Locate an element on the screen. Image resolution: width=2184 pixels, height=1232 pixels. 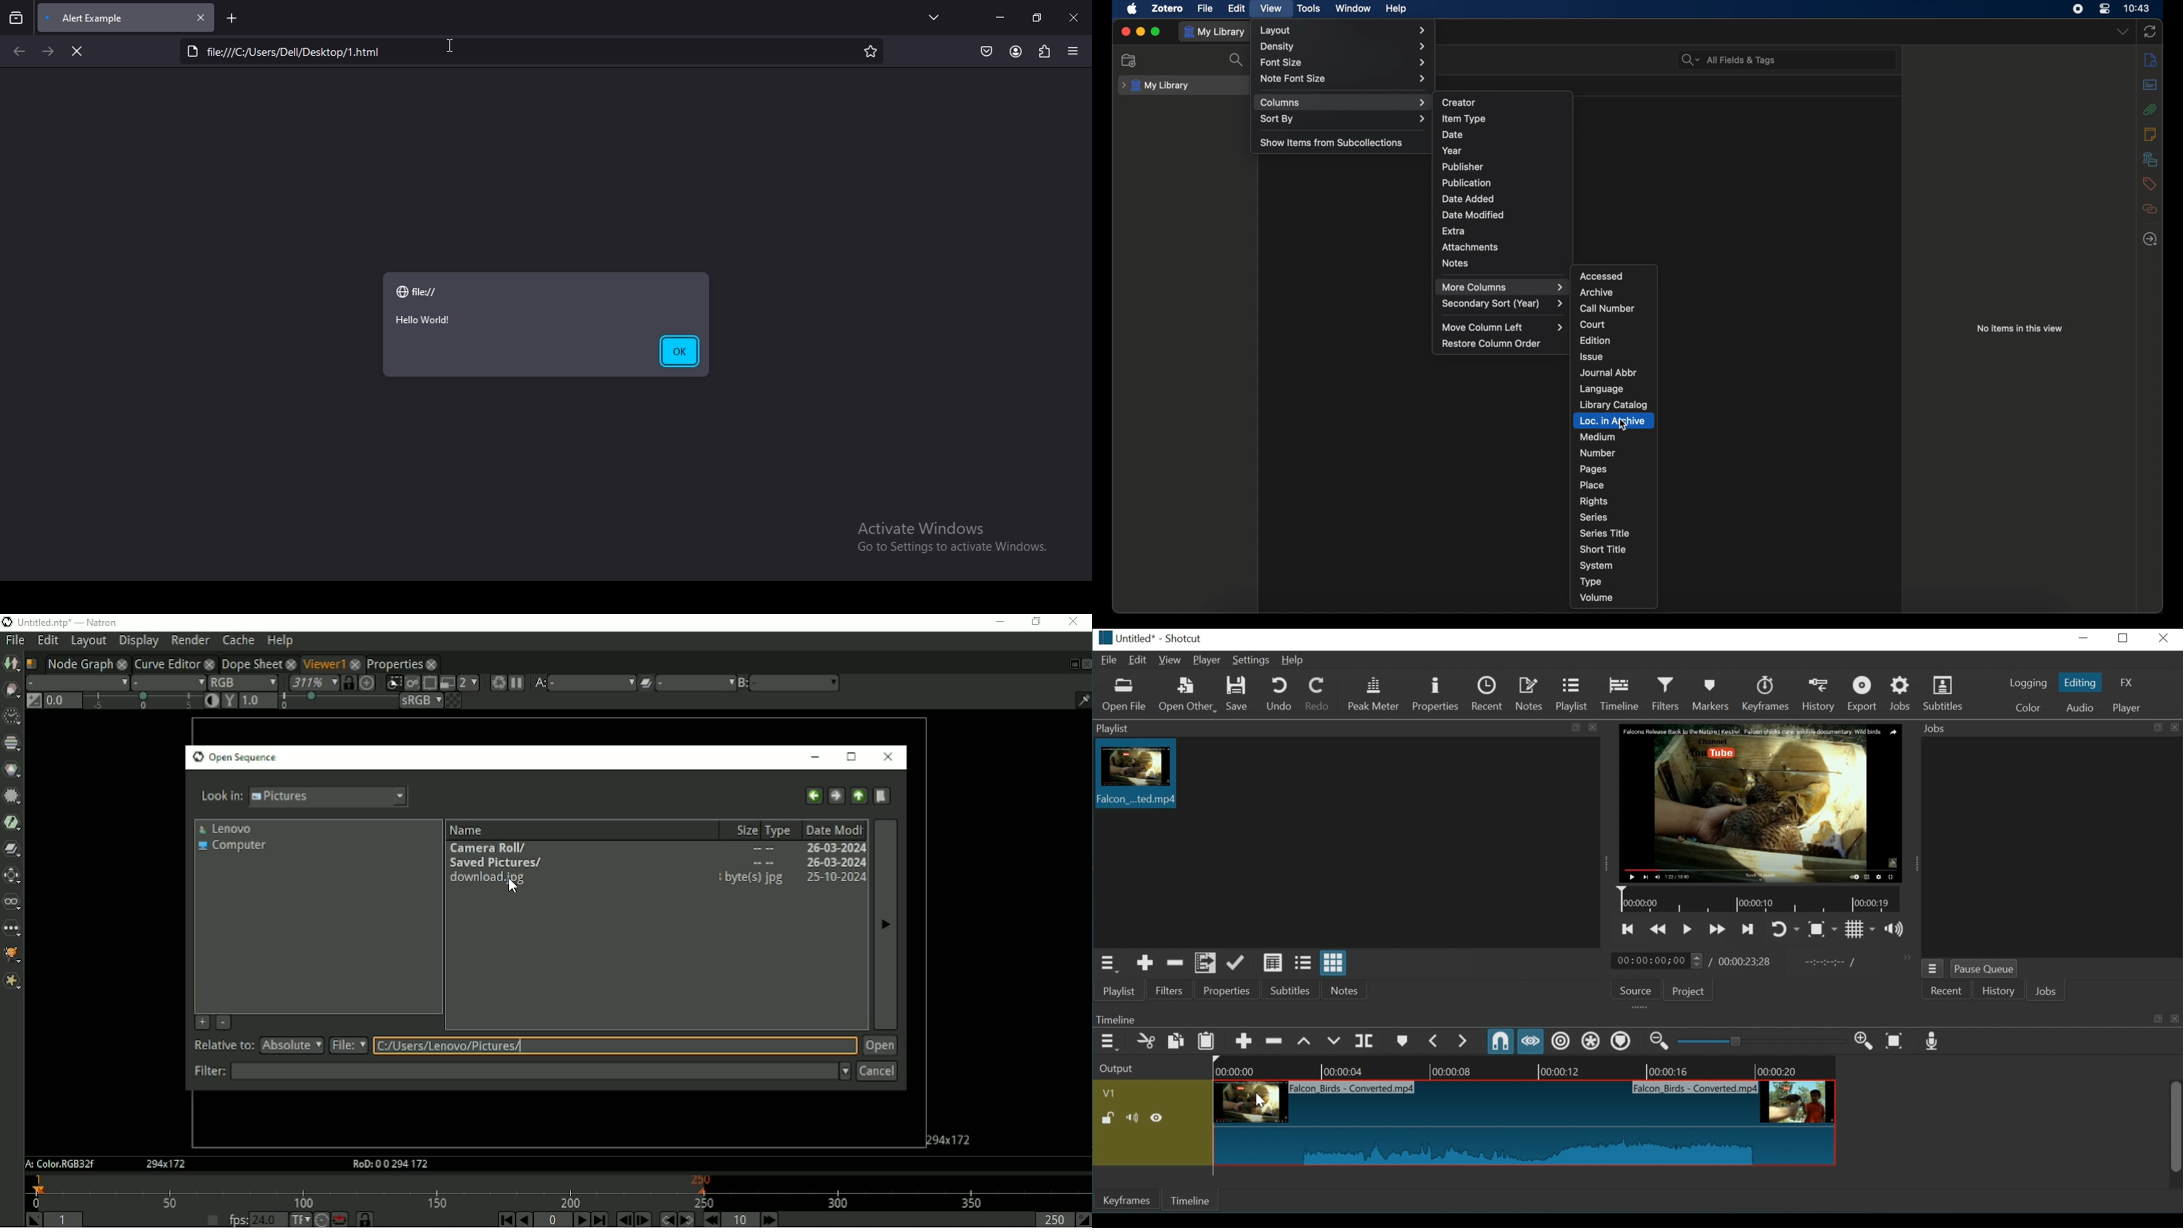
Keyframe is located at coordinates (1129, 1201).